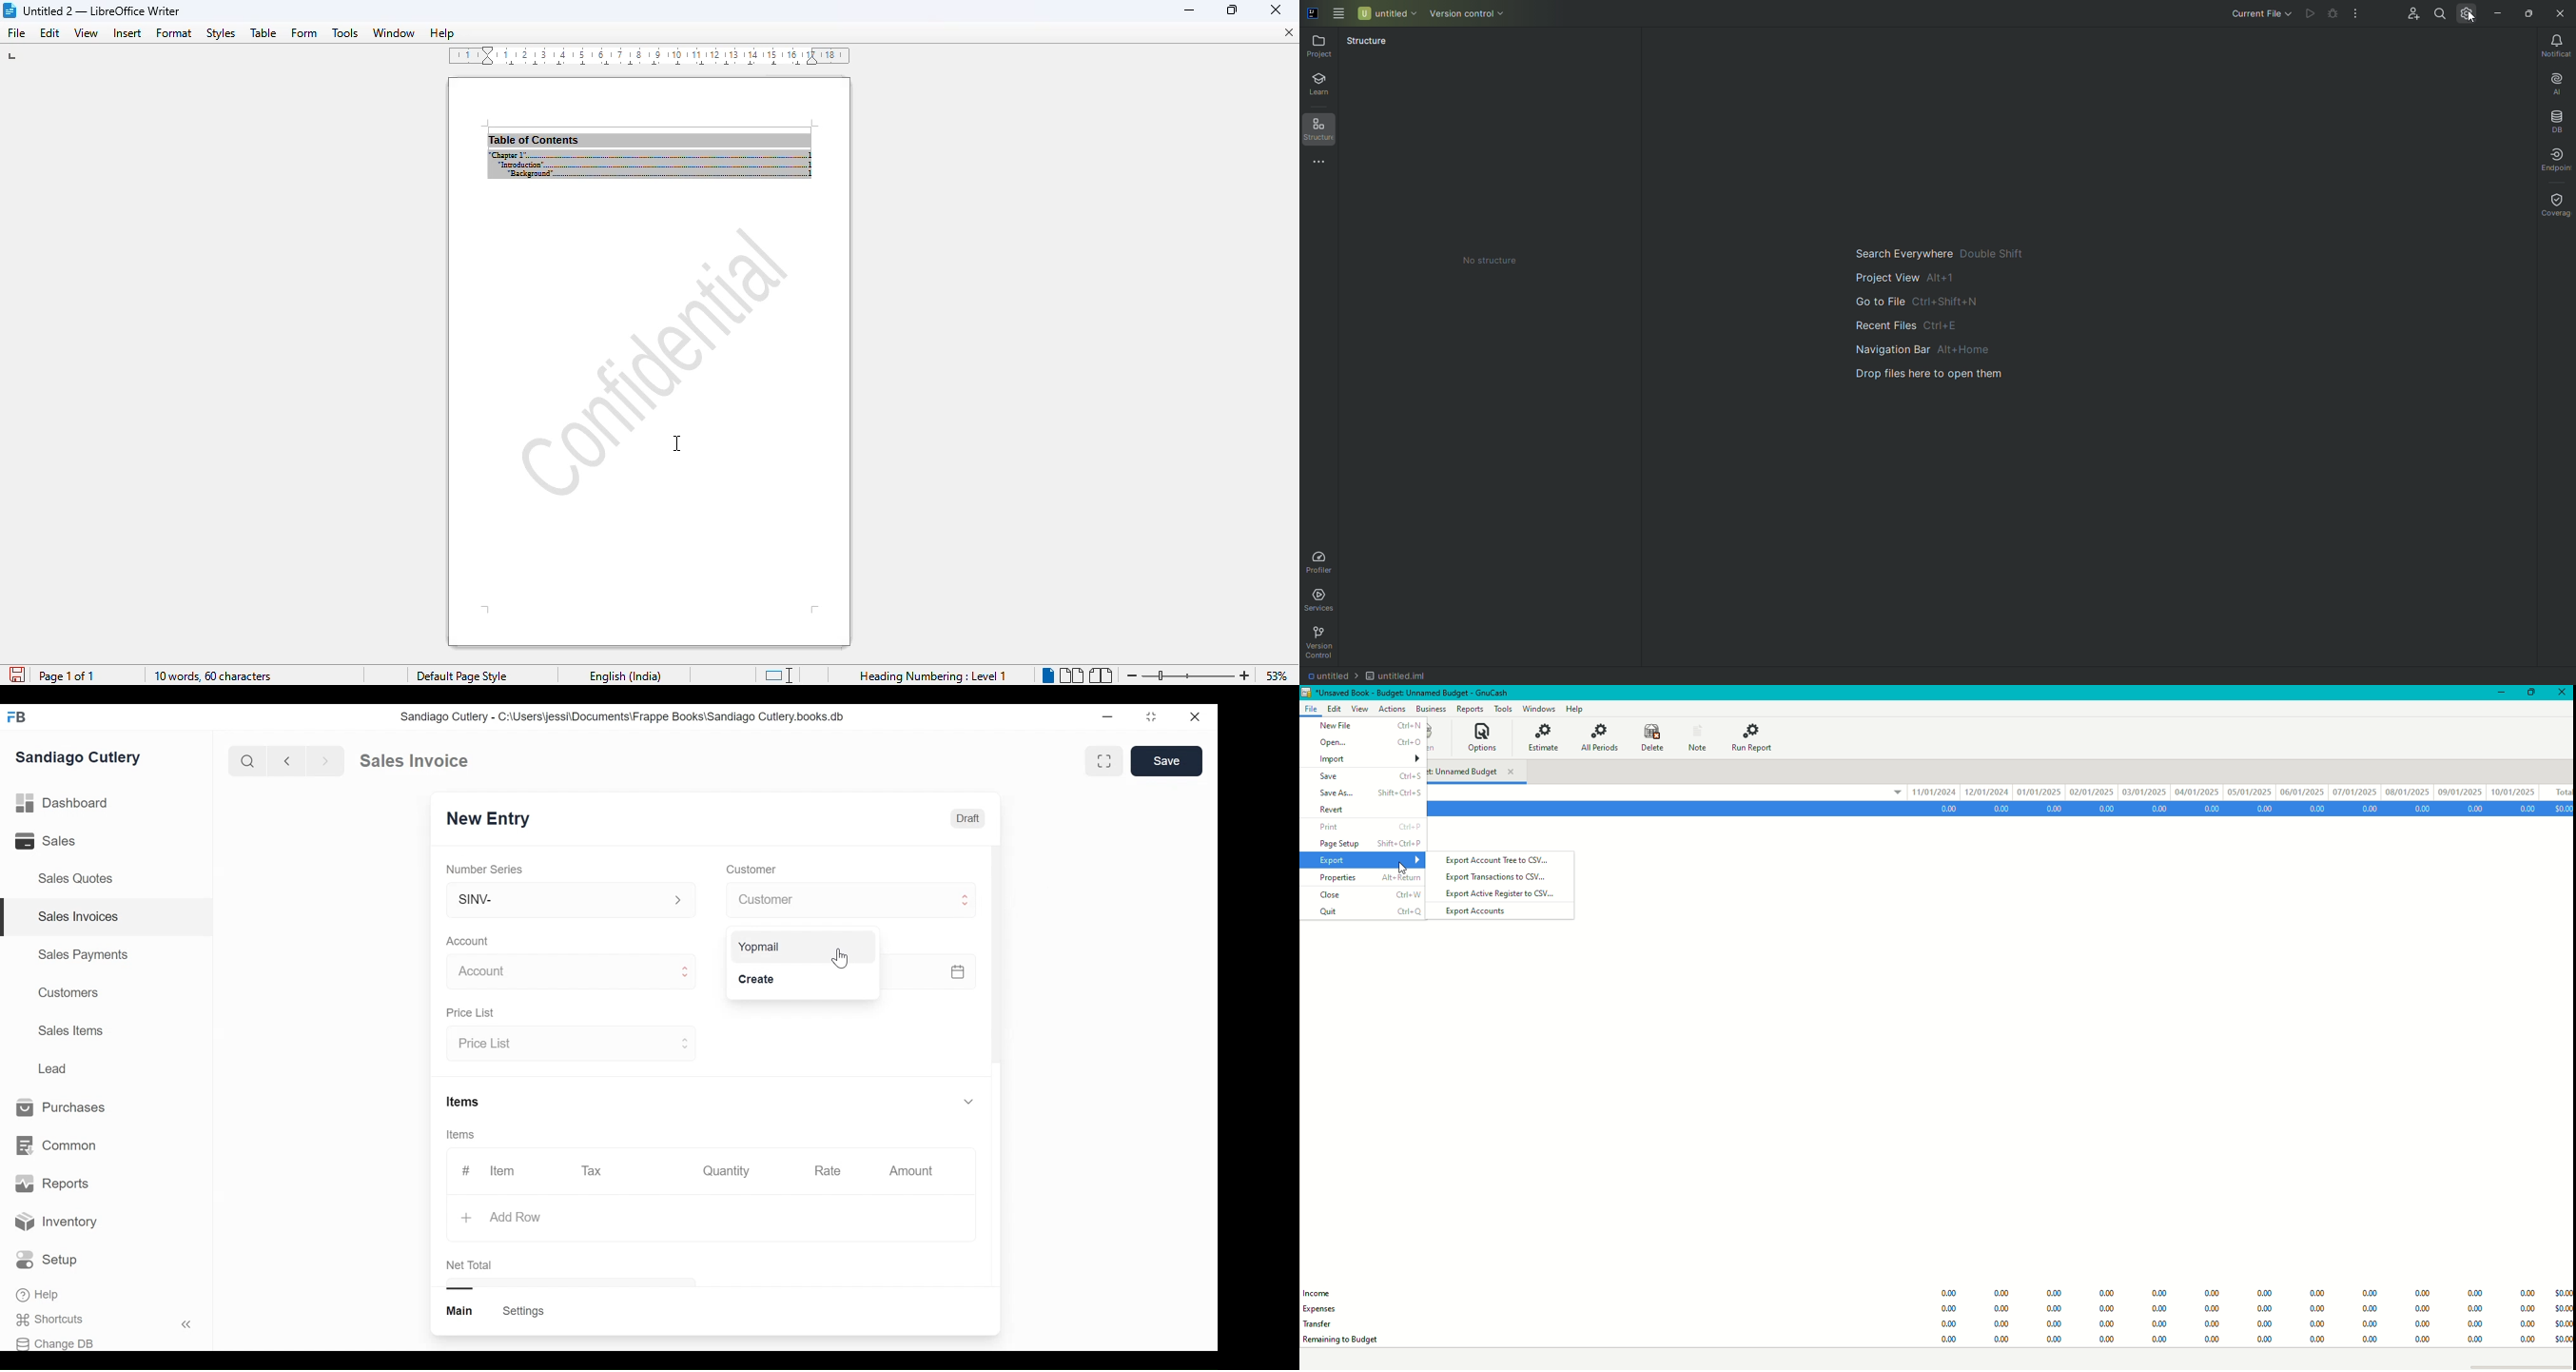 This screenshot has width=2576, height=1372. Describe the element at coordinates (472, 1265) in the screenshot. I see `Net Total` at that location.